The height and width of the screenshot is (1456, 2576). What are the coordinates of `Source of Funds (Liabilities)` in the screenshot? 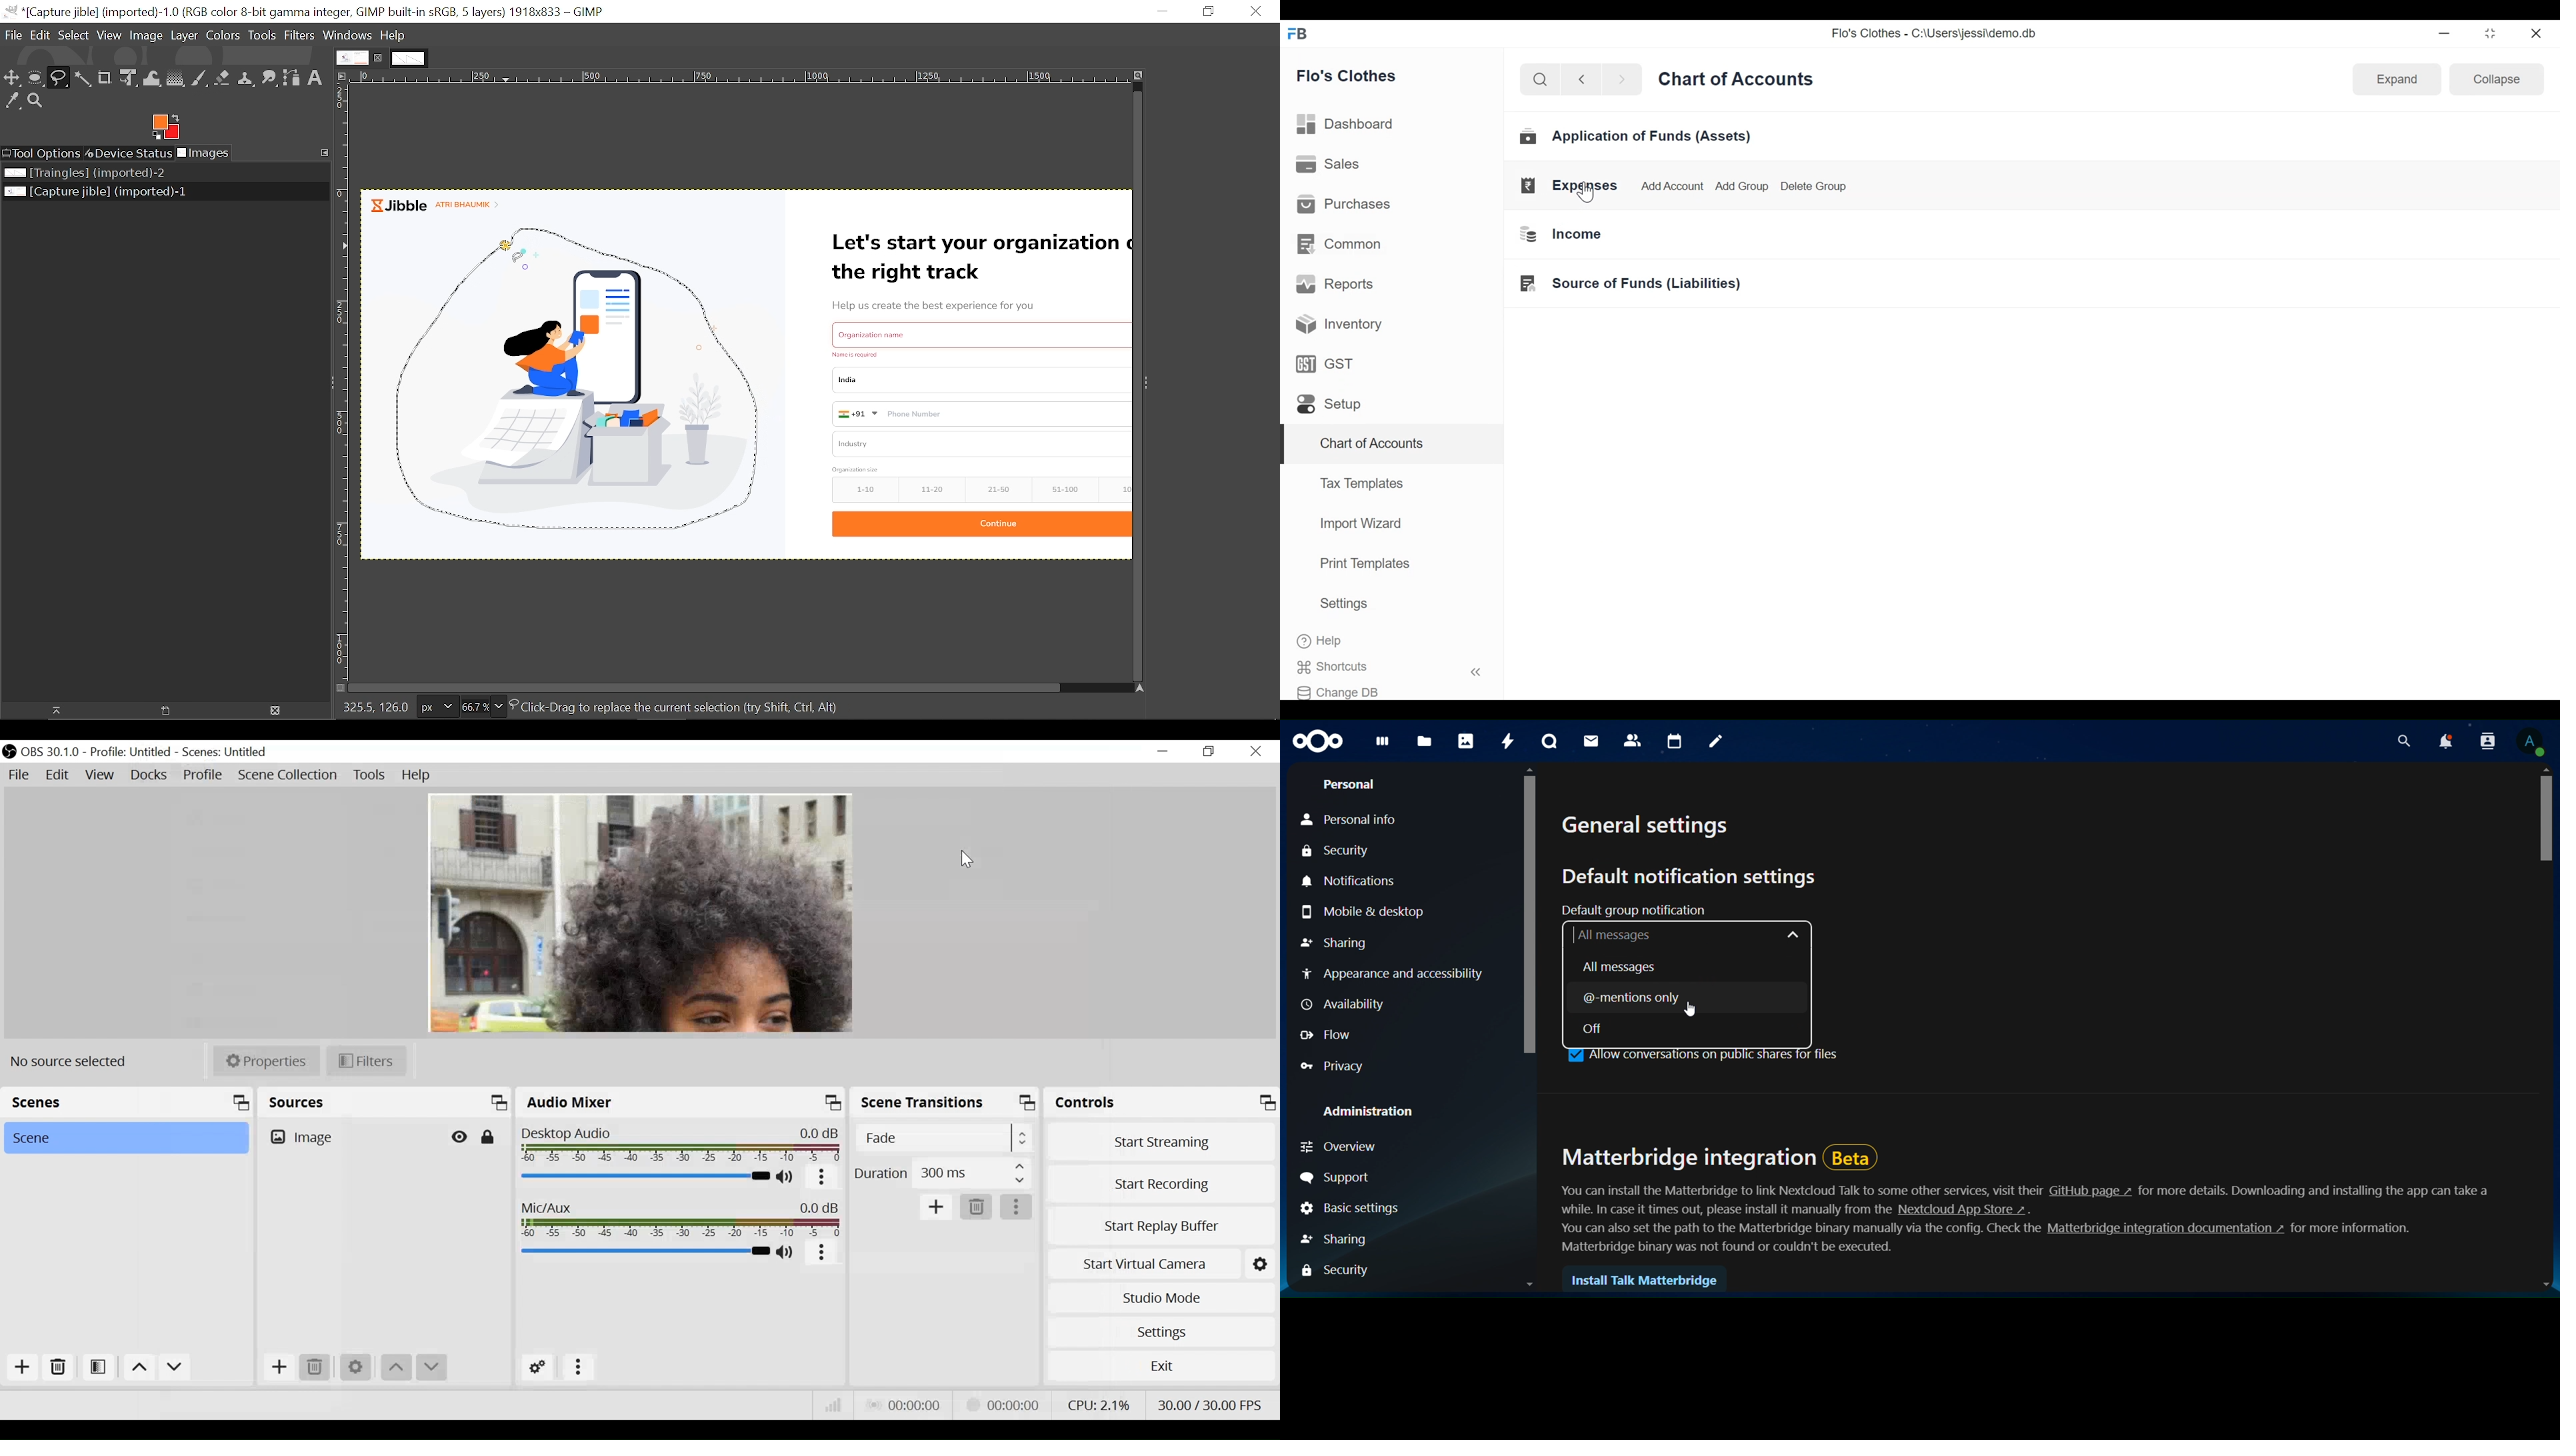 It's located at (1633, 285).